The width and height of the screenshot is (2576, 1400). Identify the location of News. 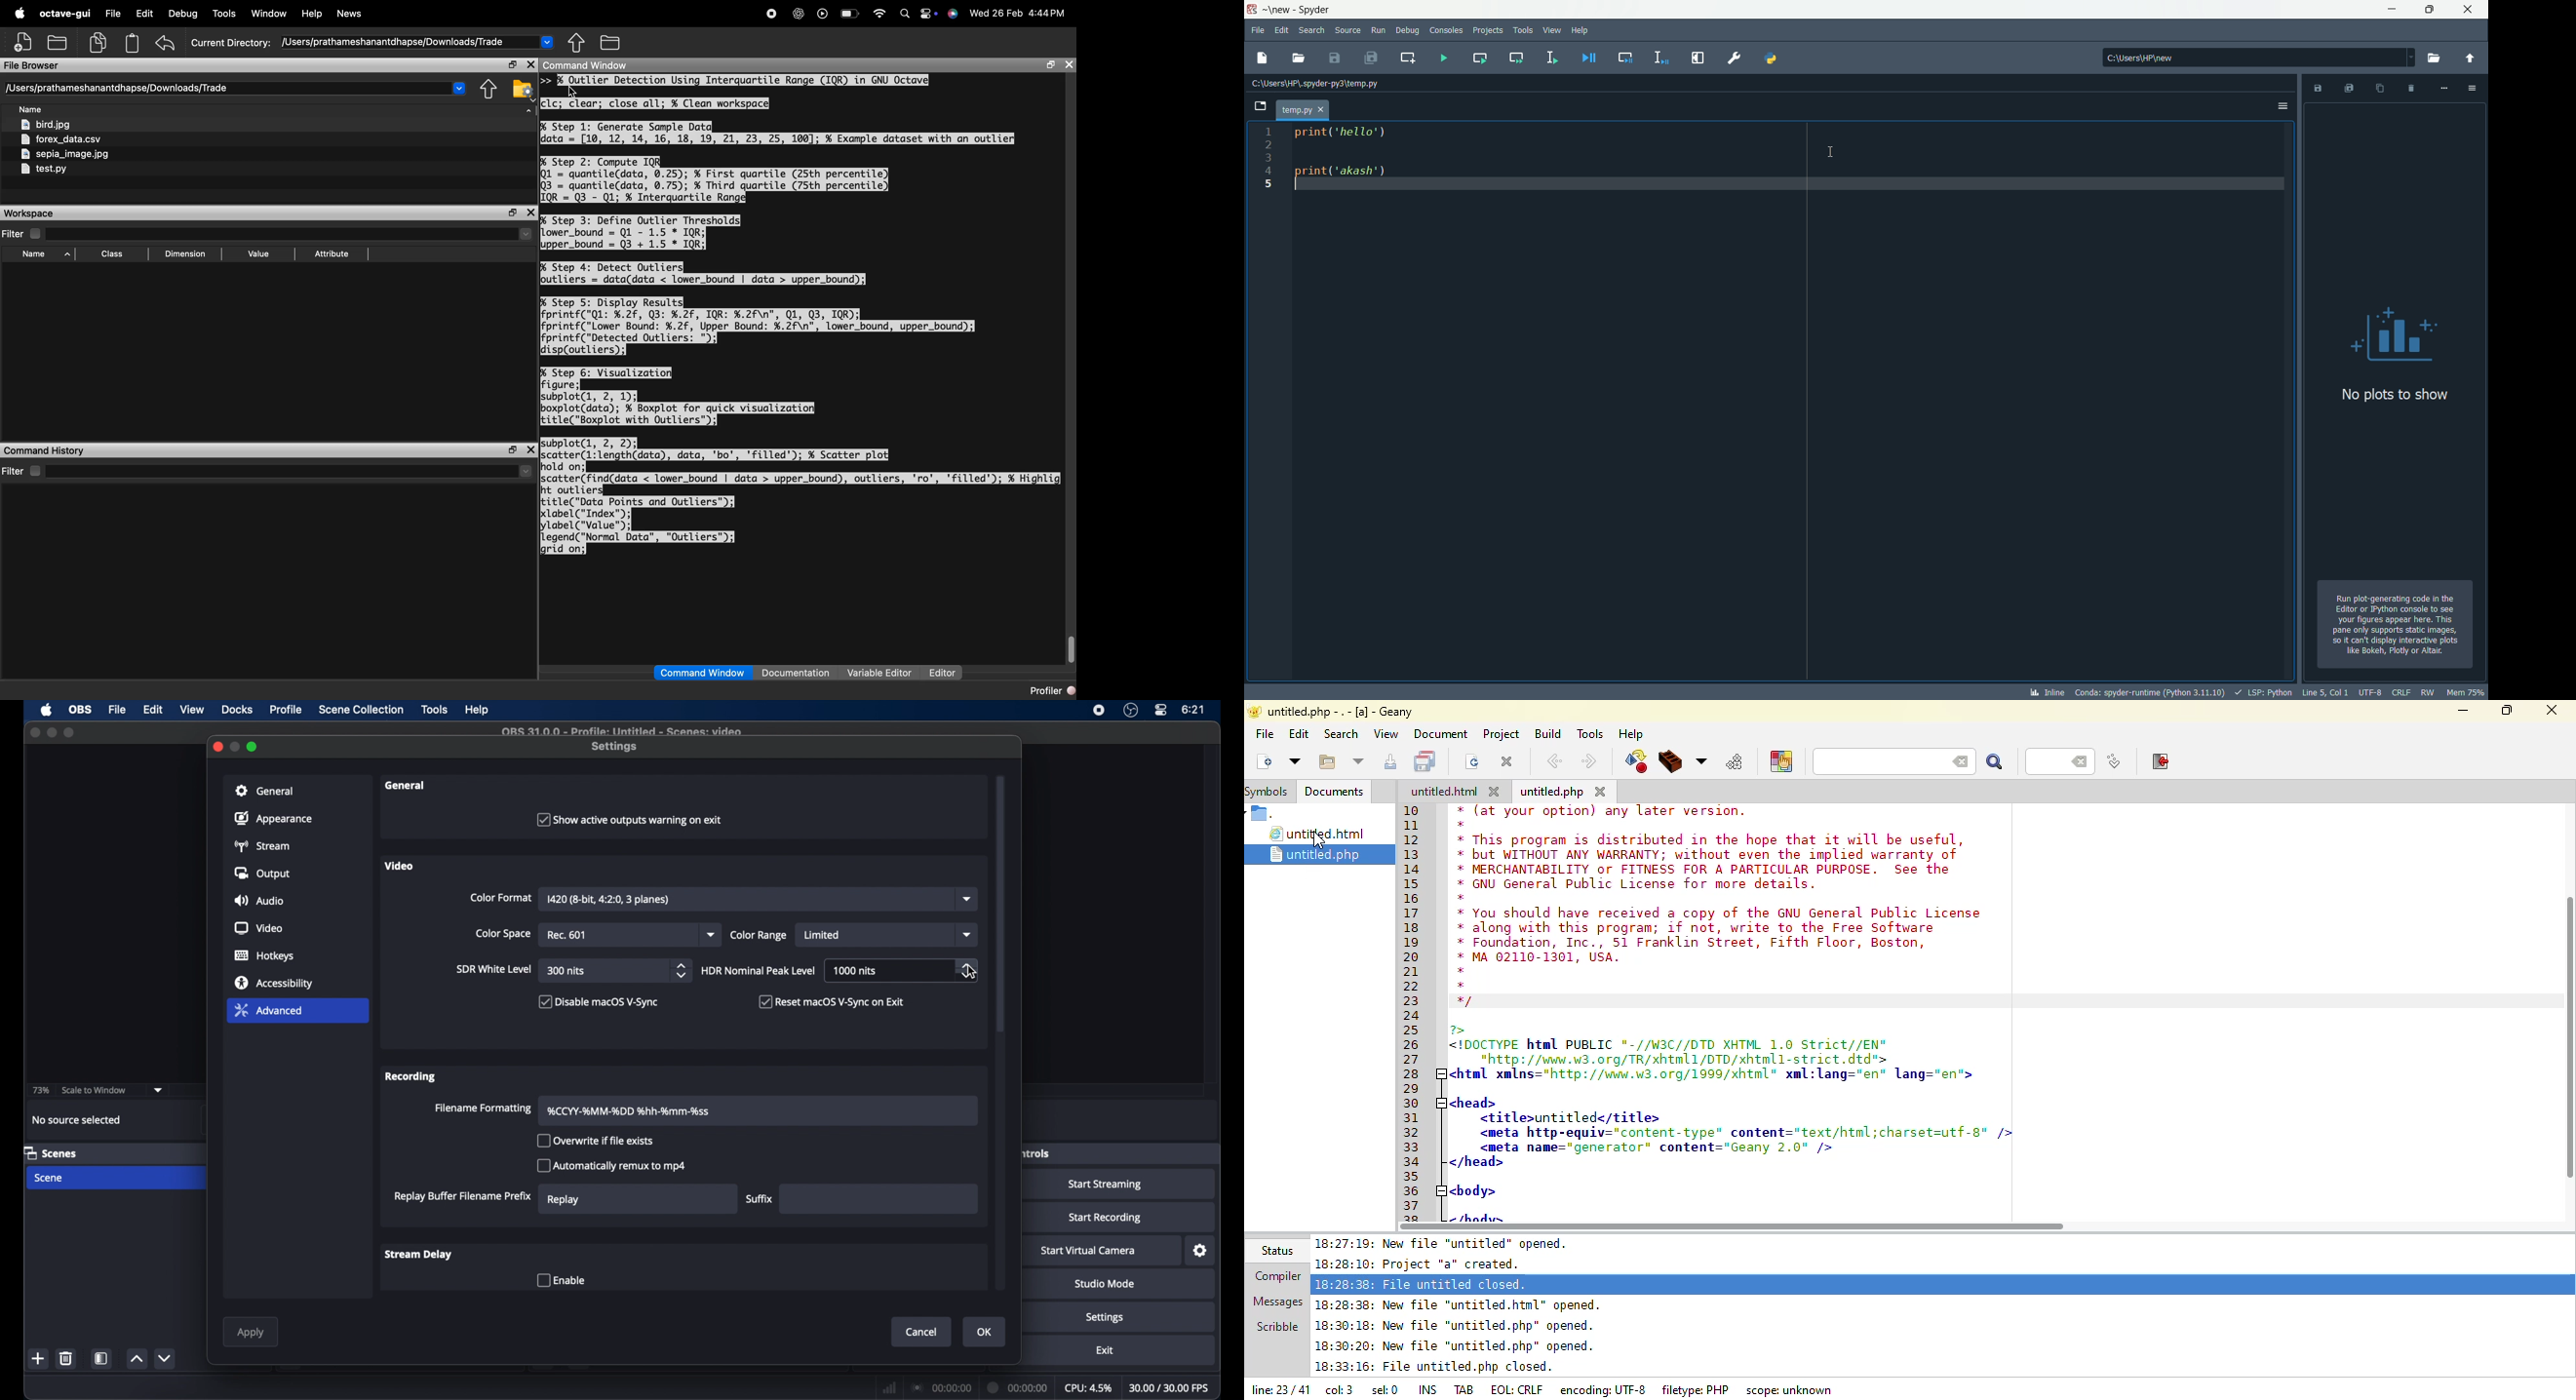
(350, 13).